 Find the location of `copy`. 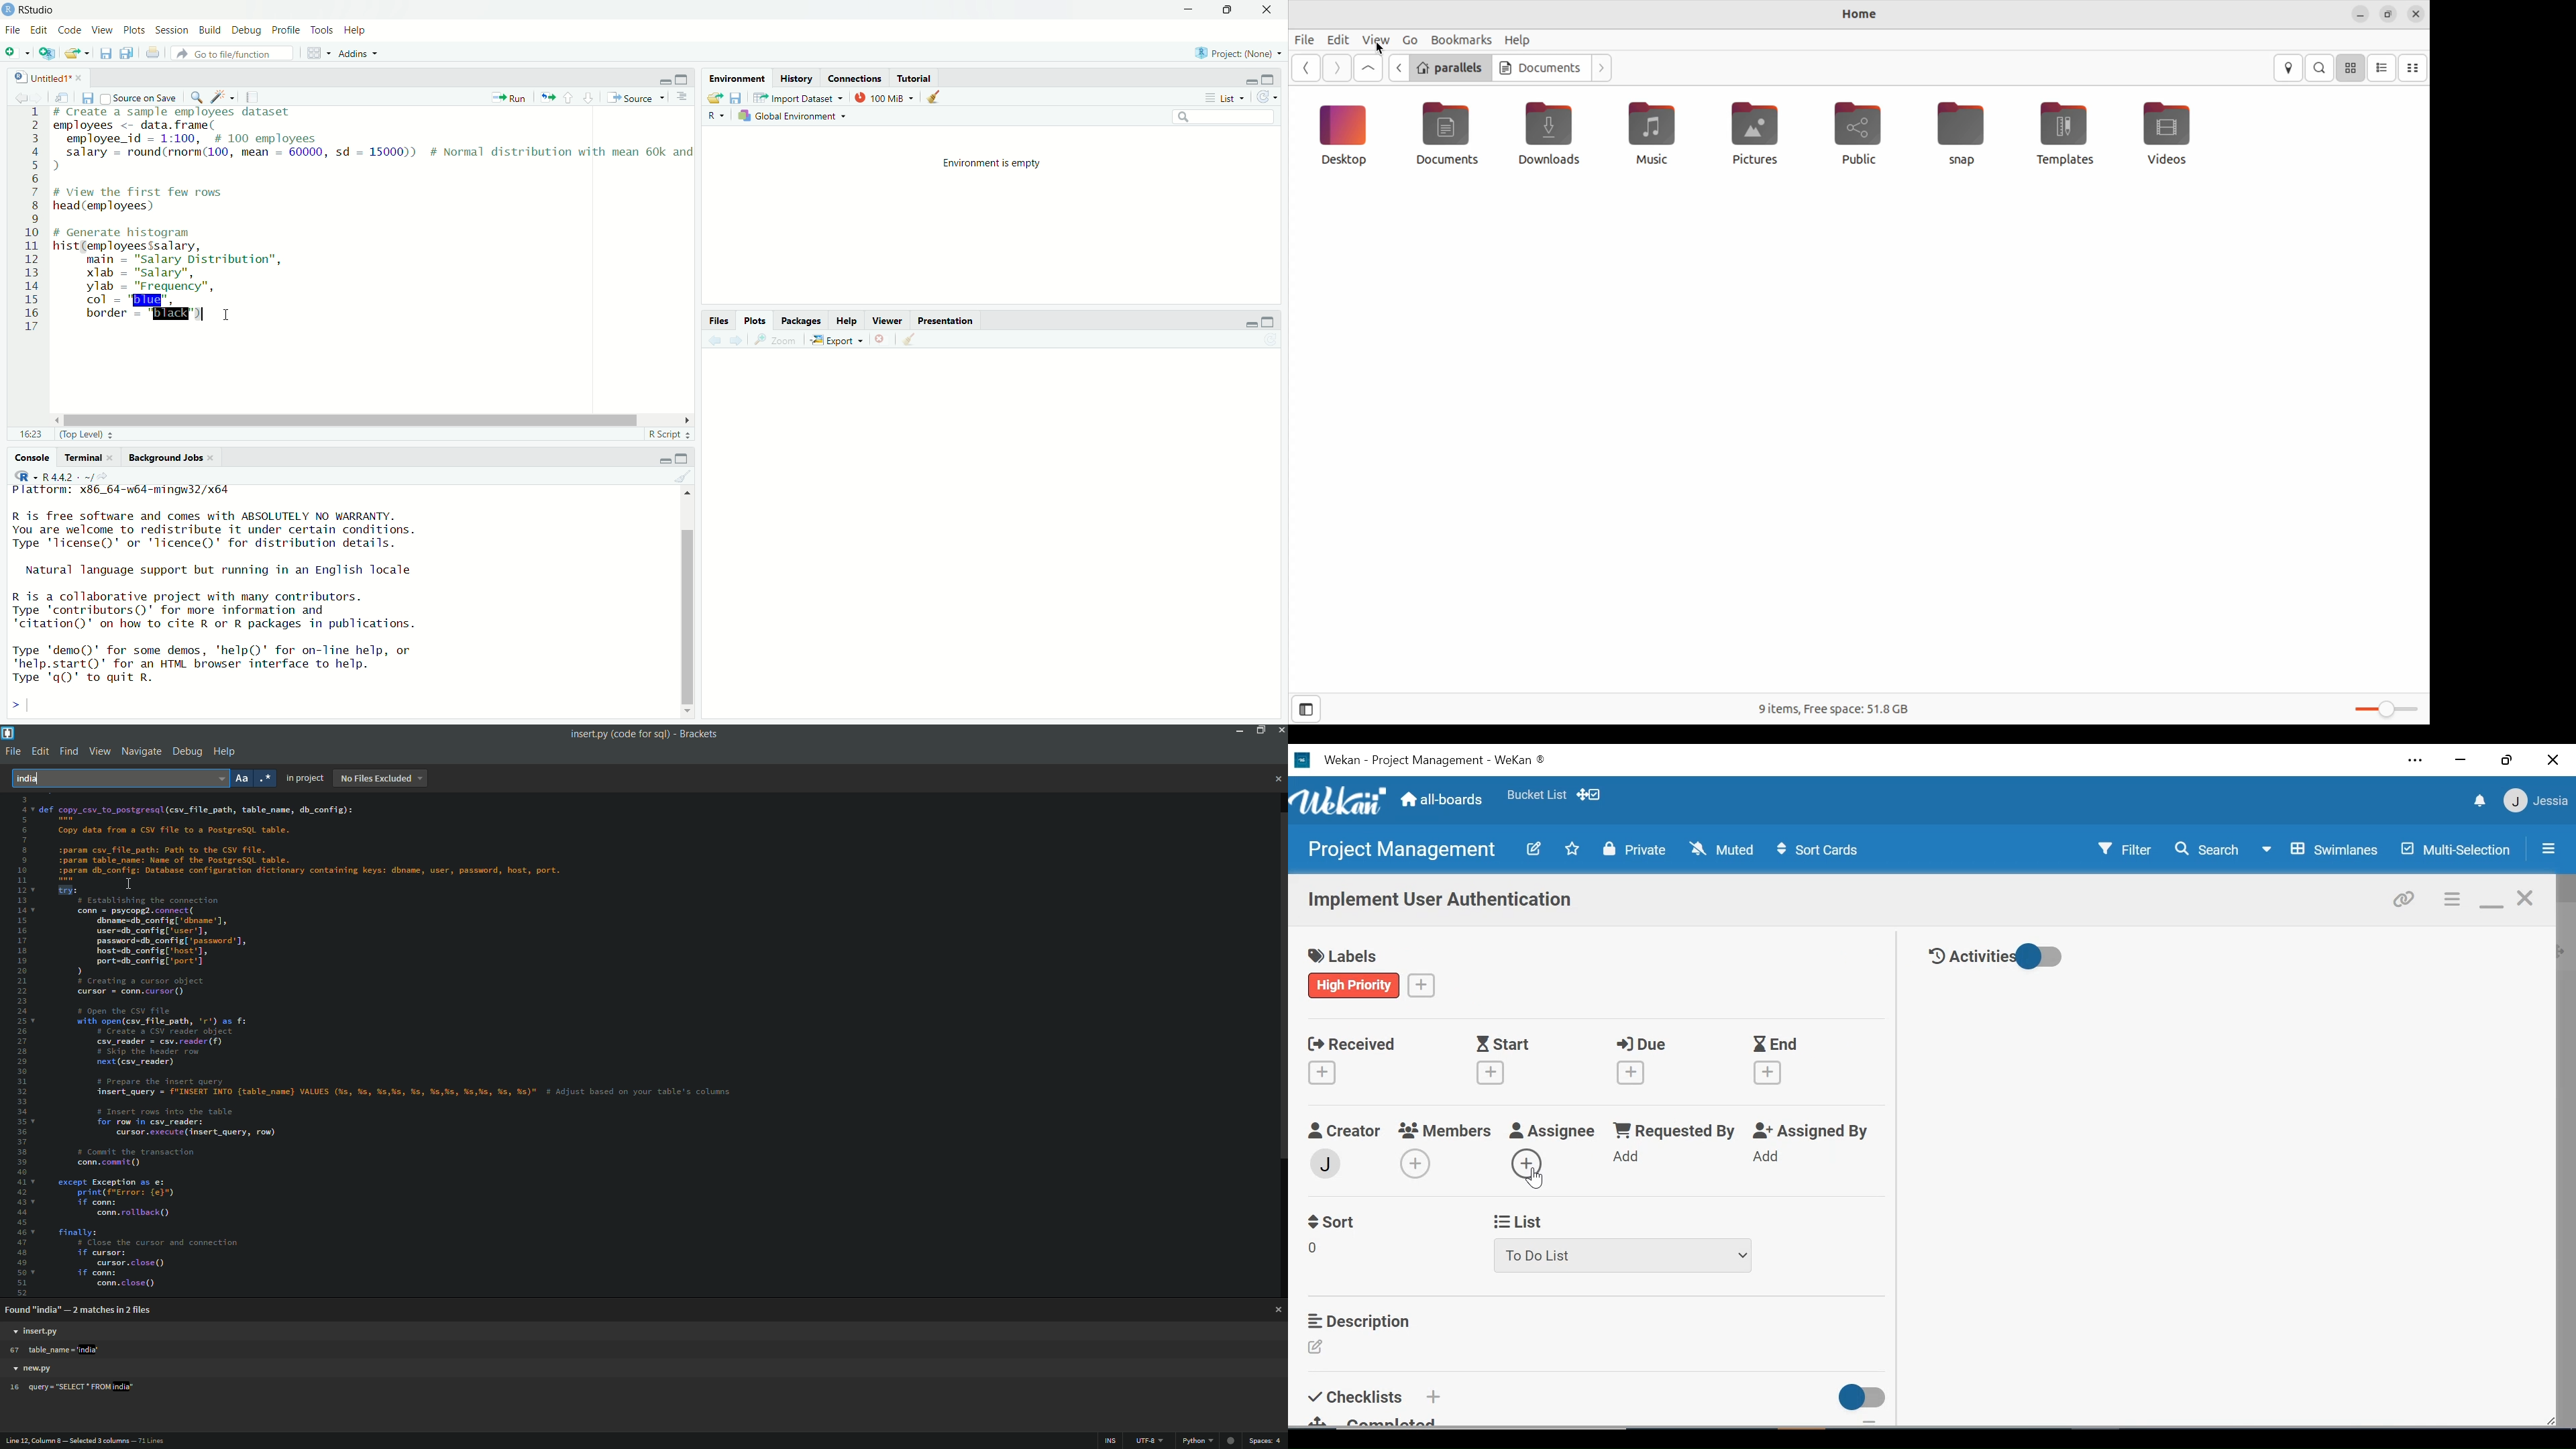

copy is located at coordinates (255, 96).